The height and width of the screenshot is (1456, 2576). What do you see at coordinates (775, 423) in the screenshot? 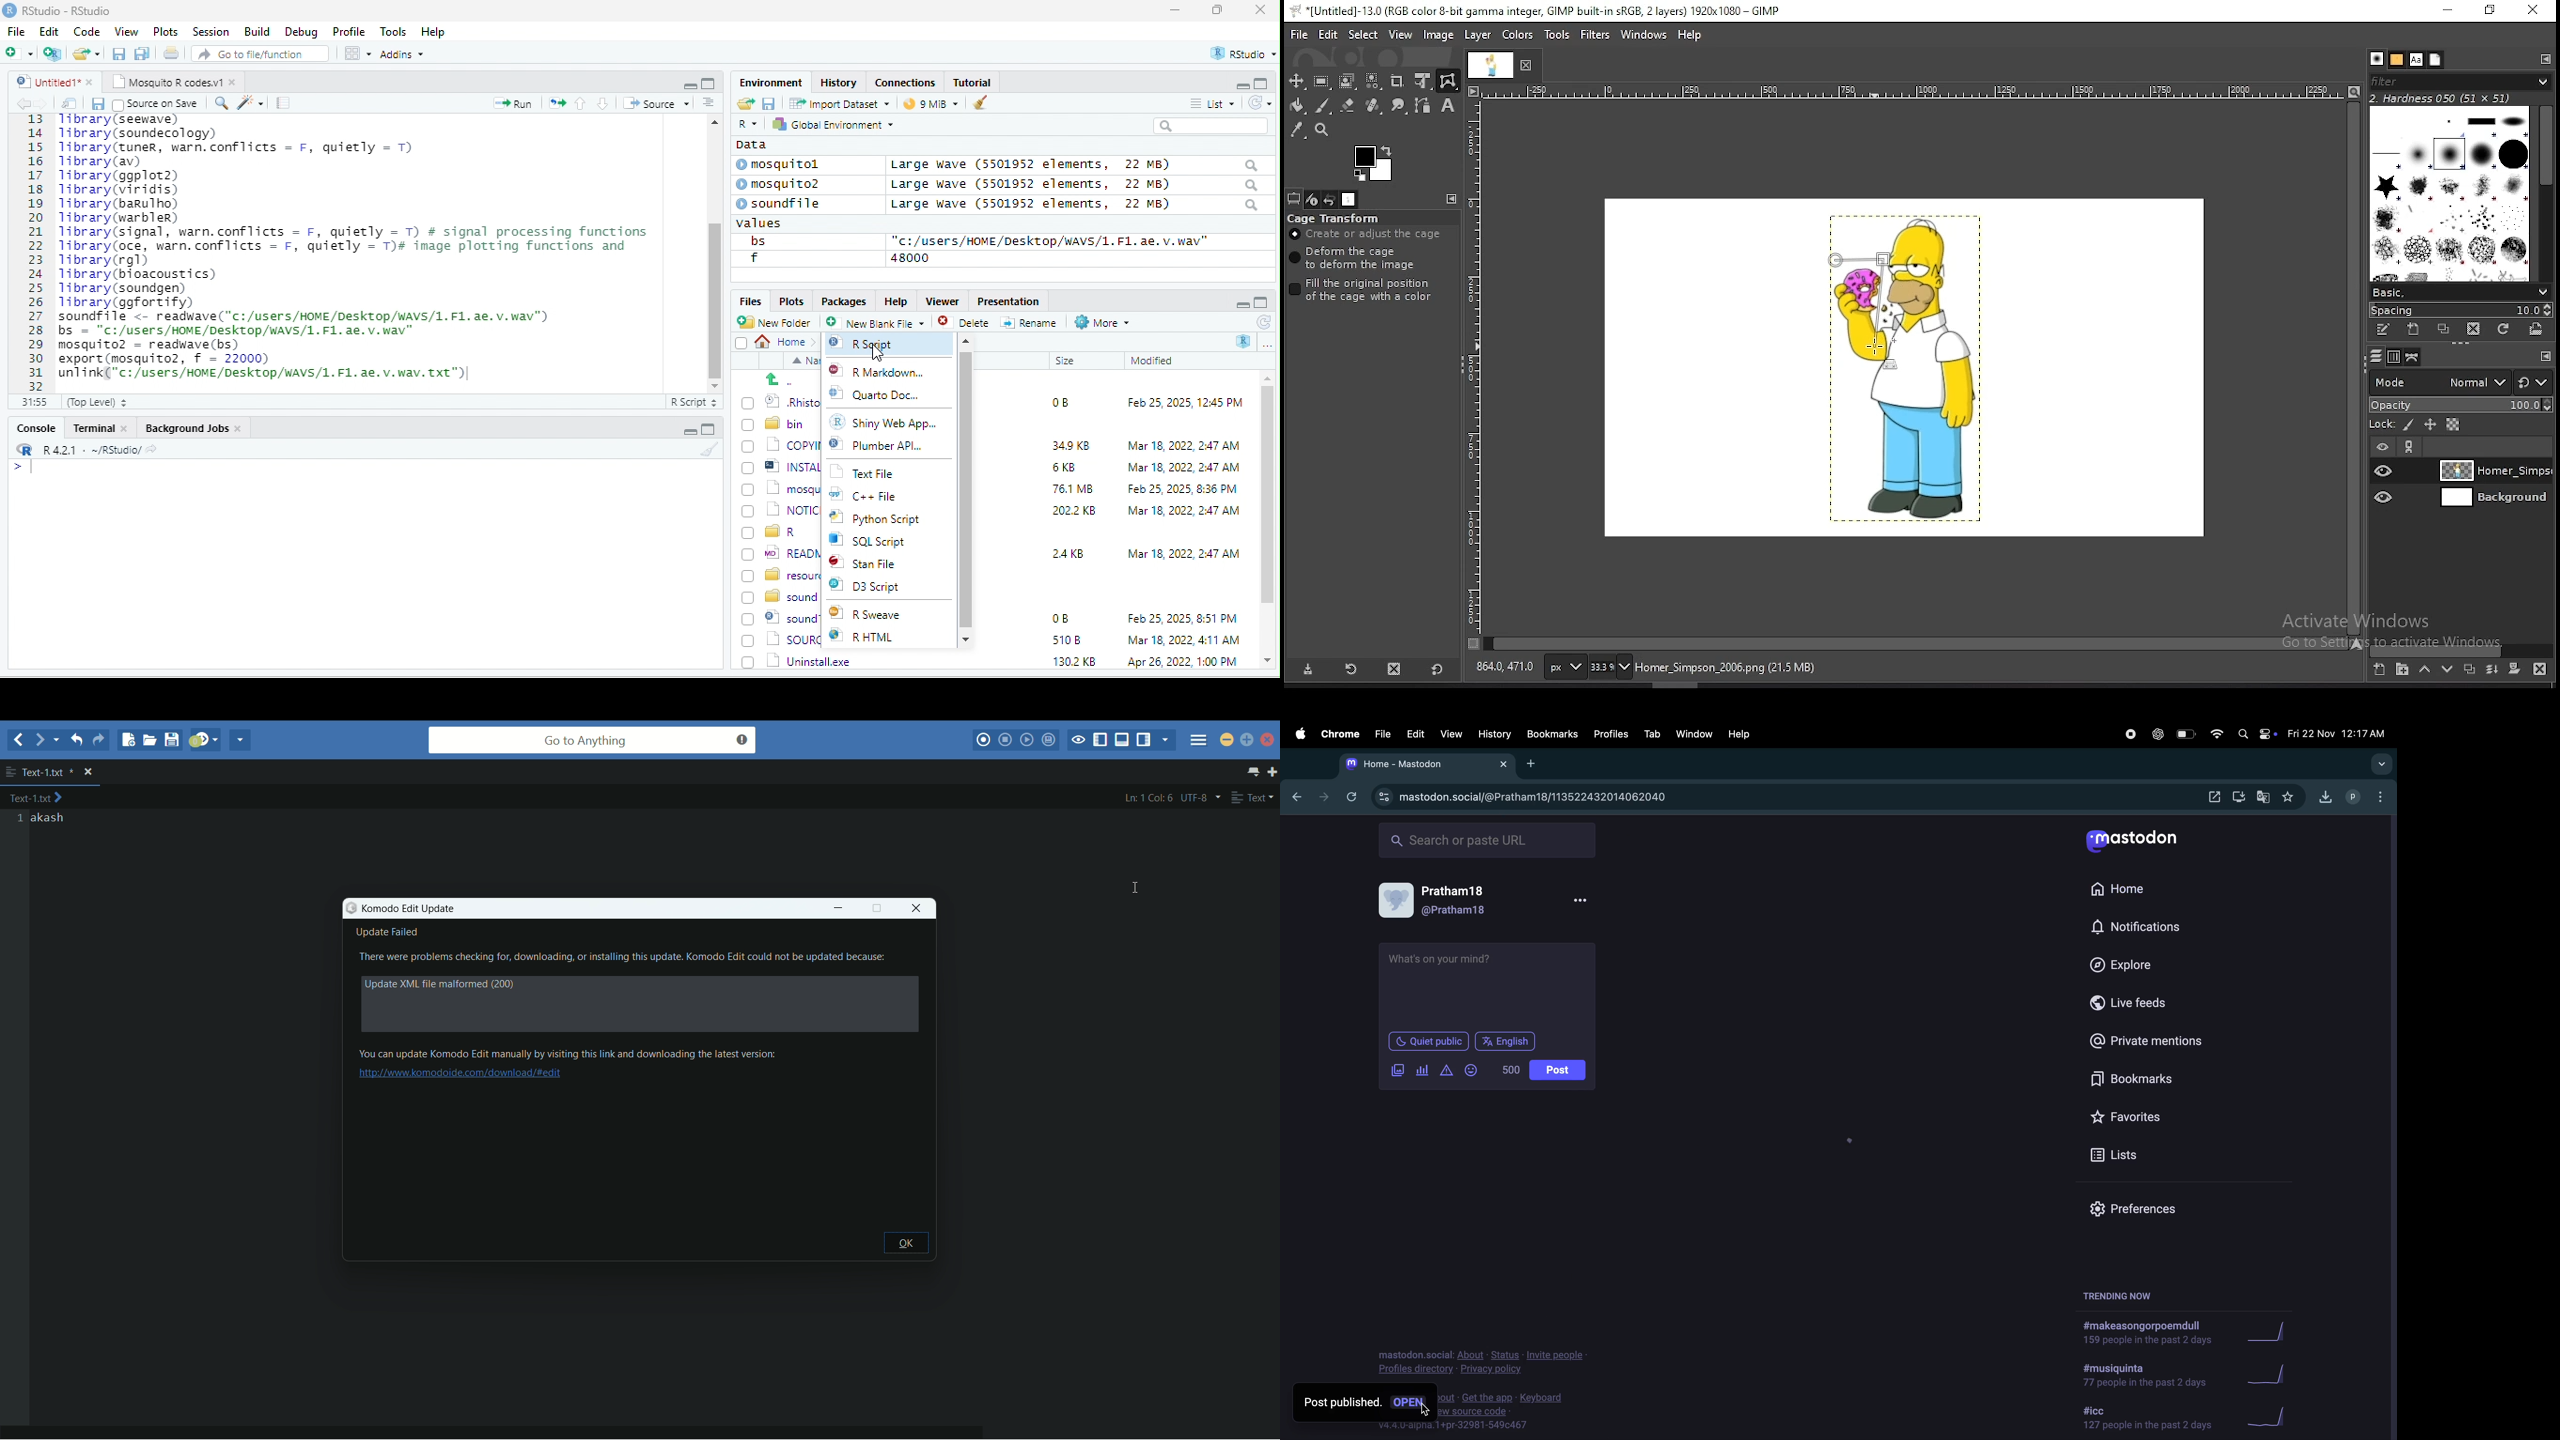
I see `Ld bin` at bounding box center [775, 423].